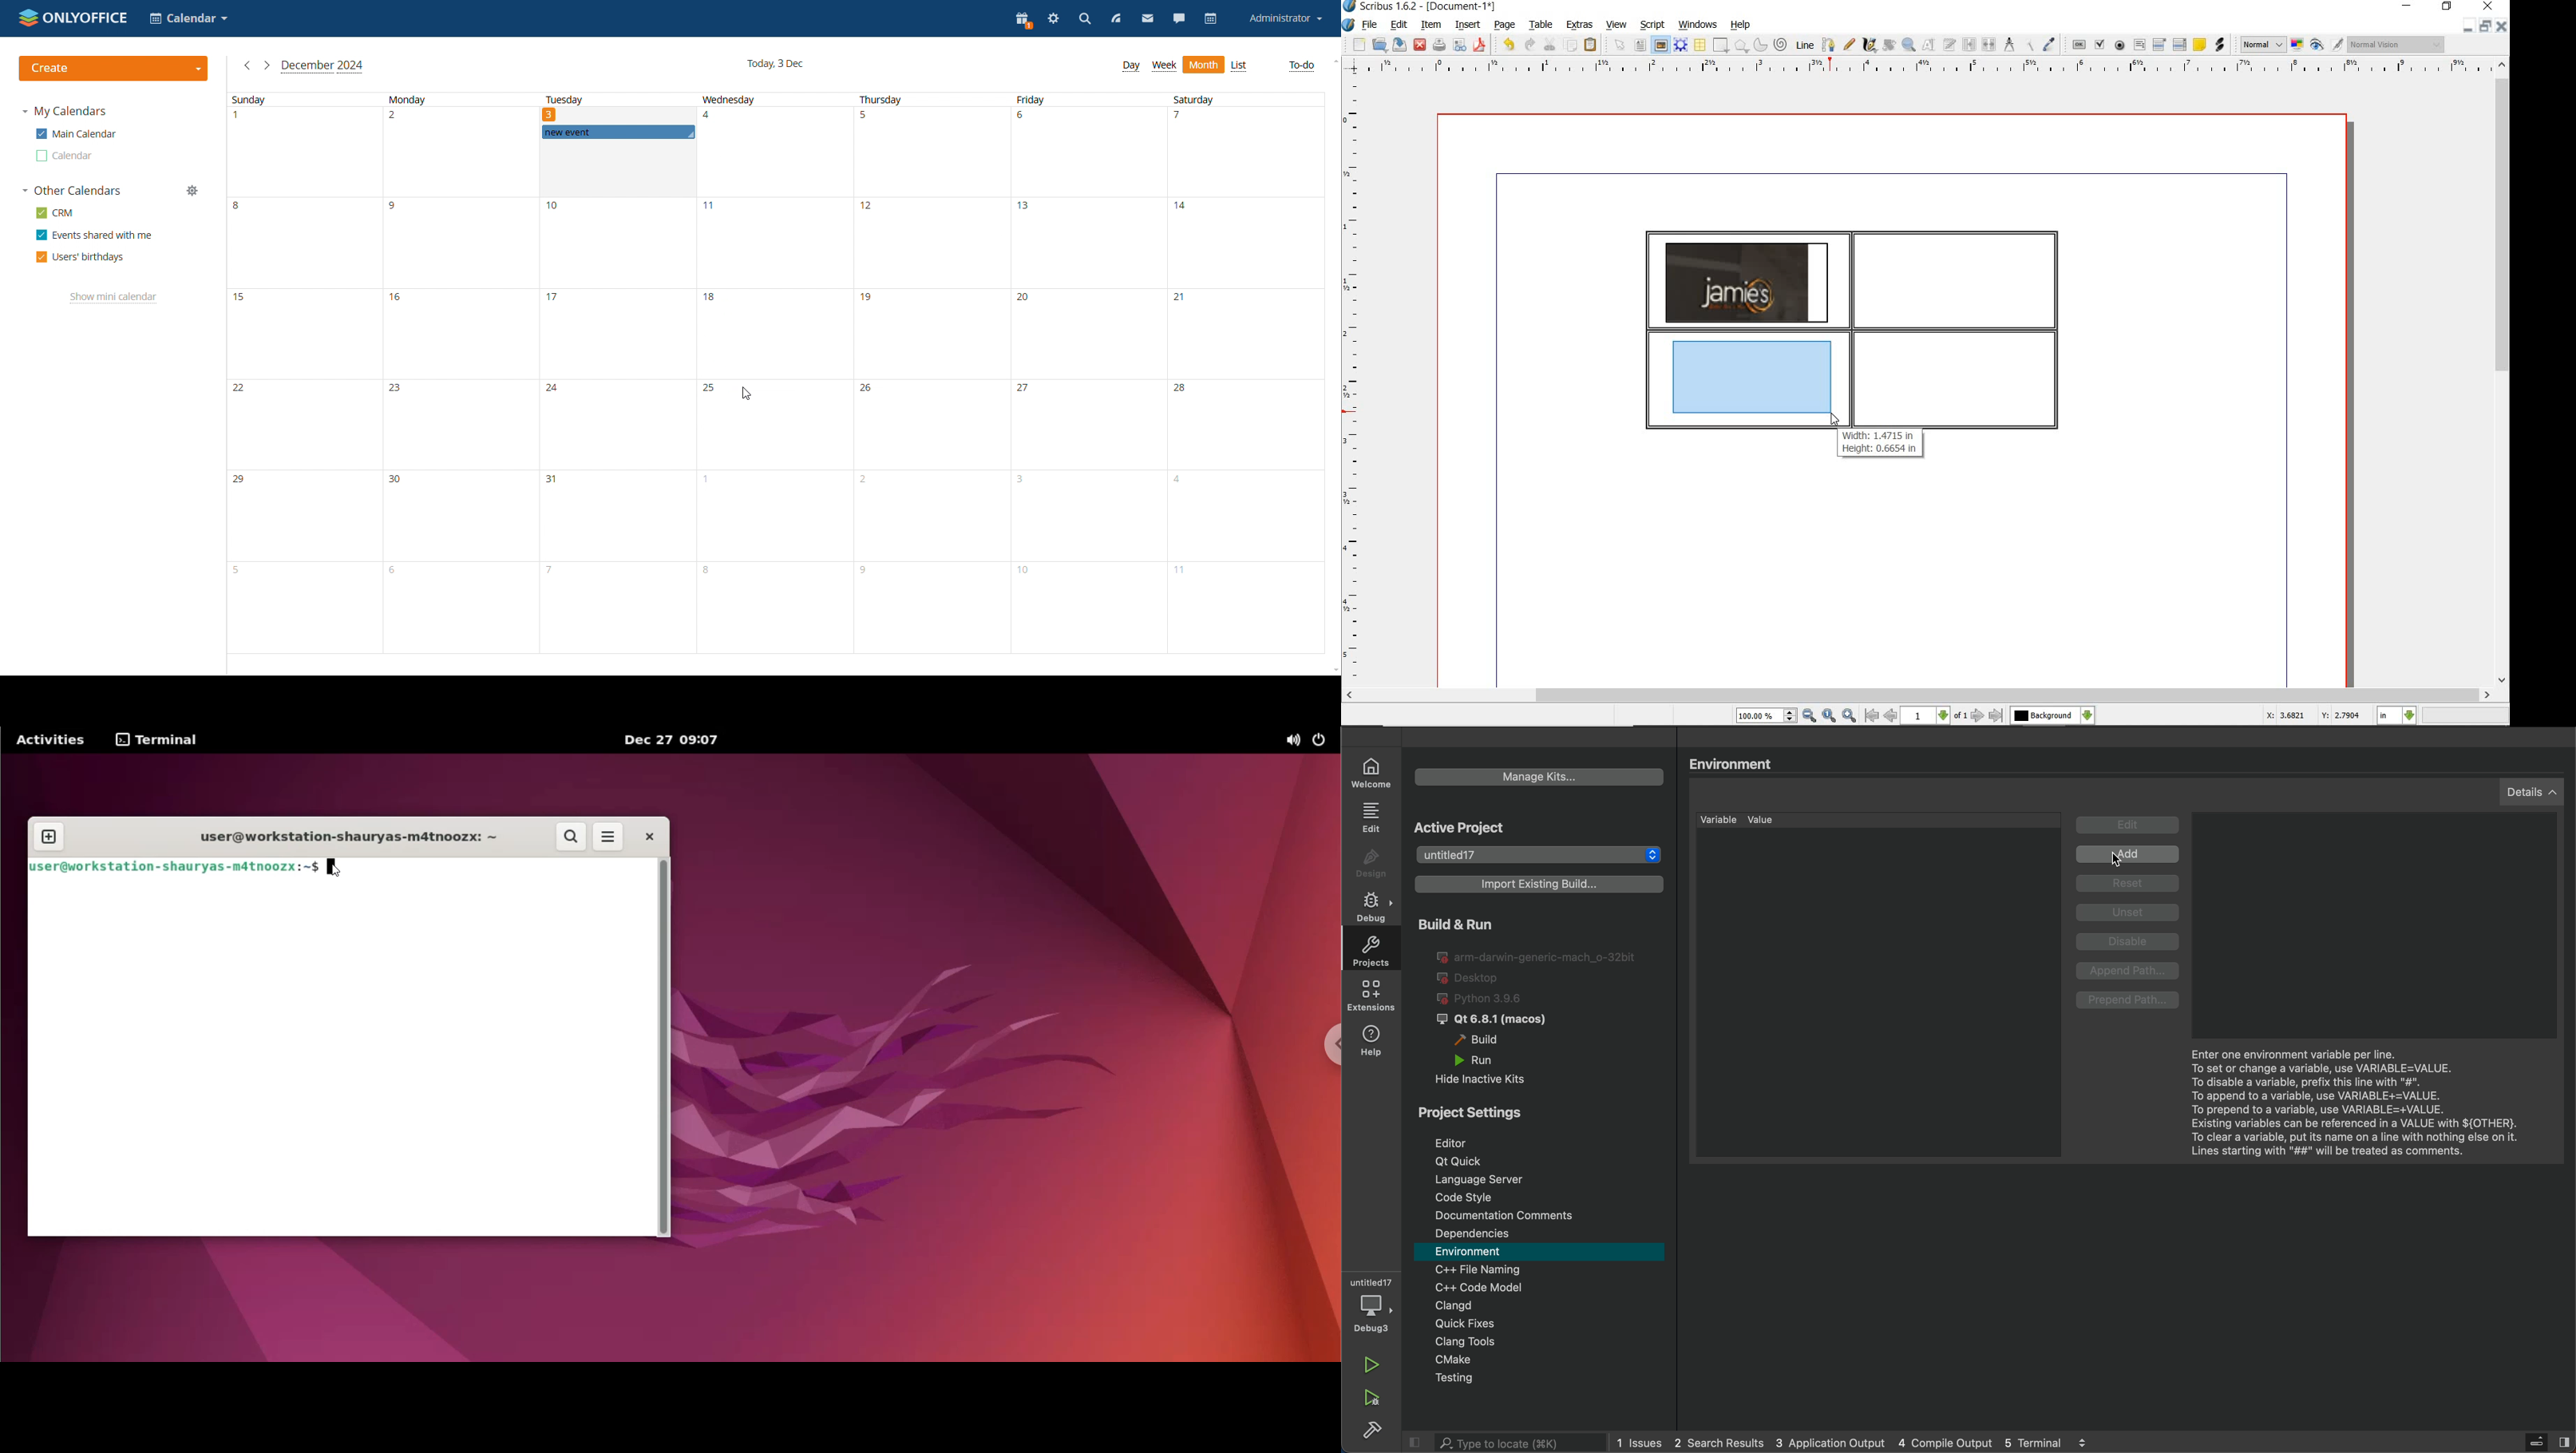  I want to click on Dependencies , so click(1542, 1234).